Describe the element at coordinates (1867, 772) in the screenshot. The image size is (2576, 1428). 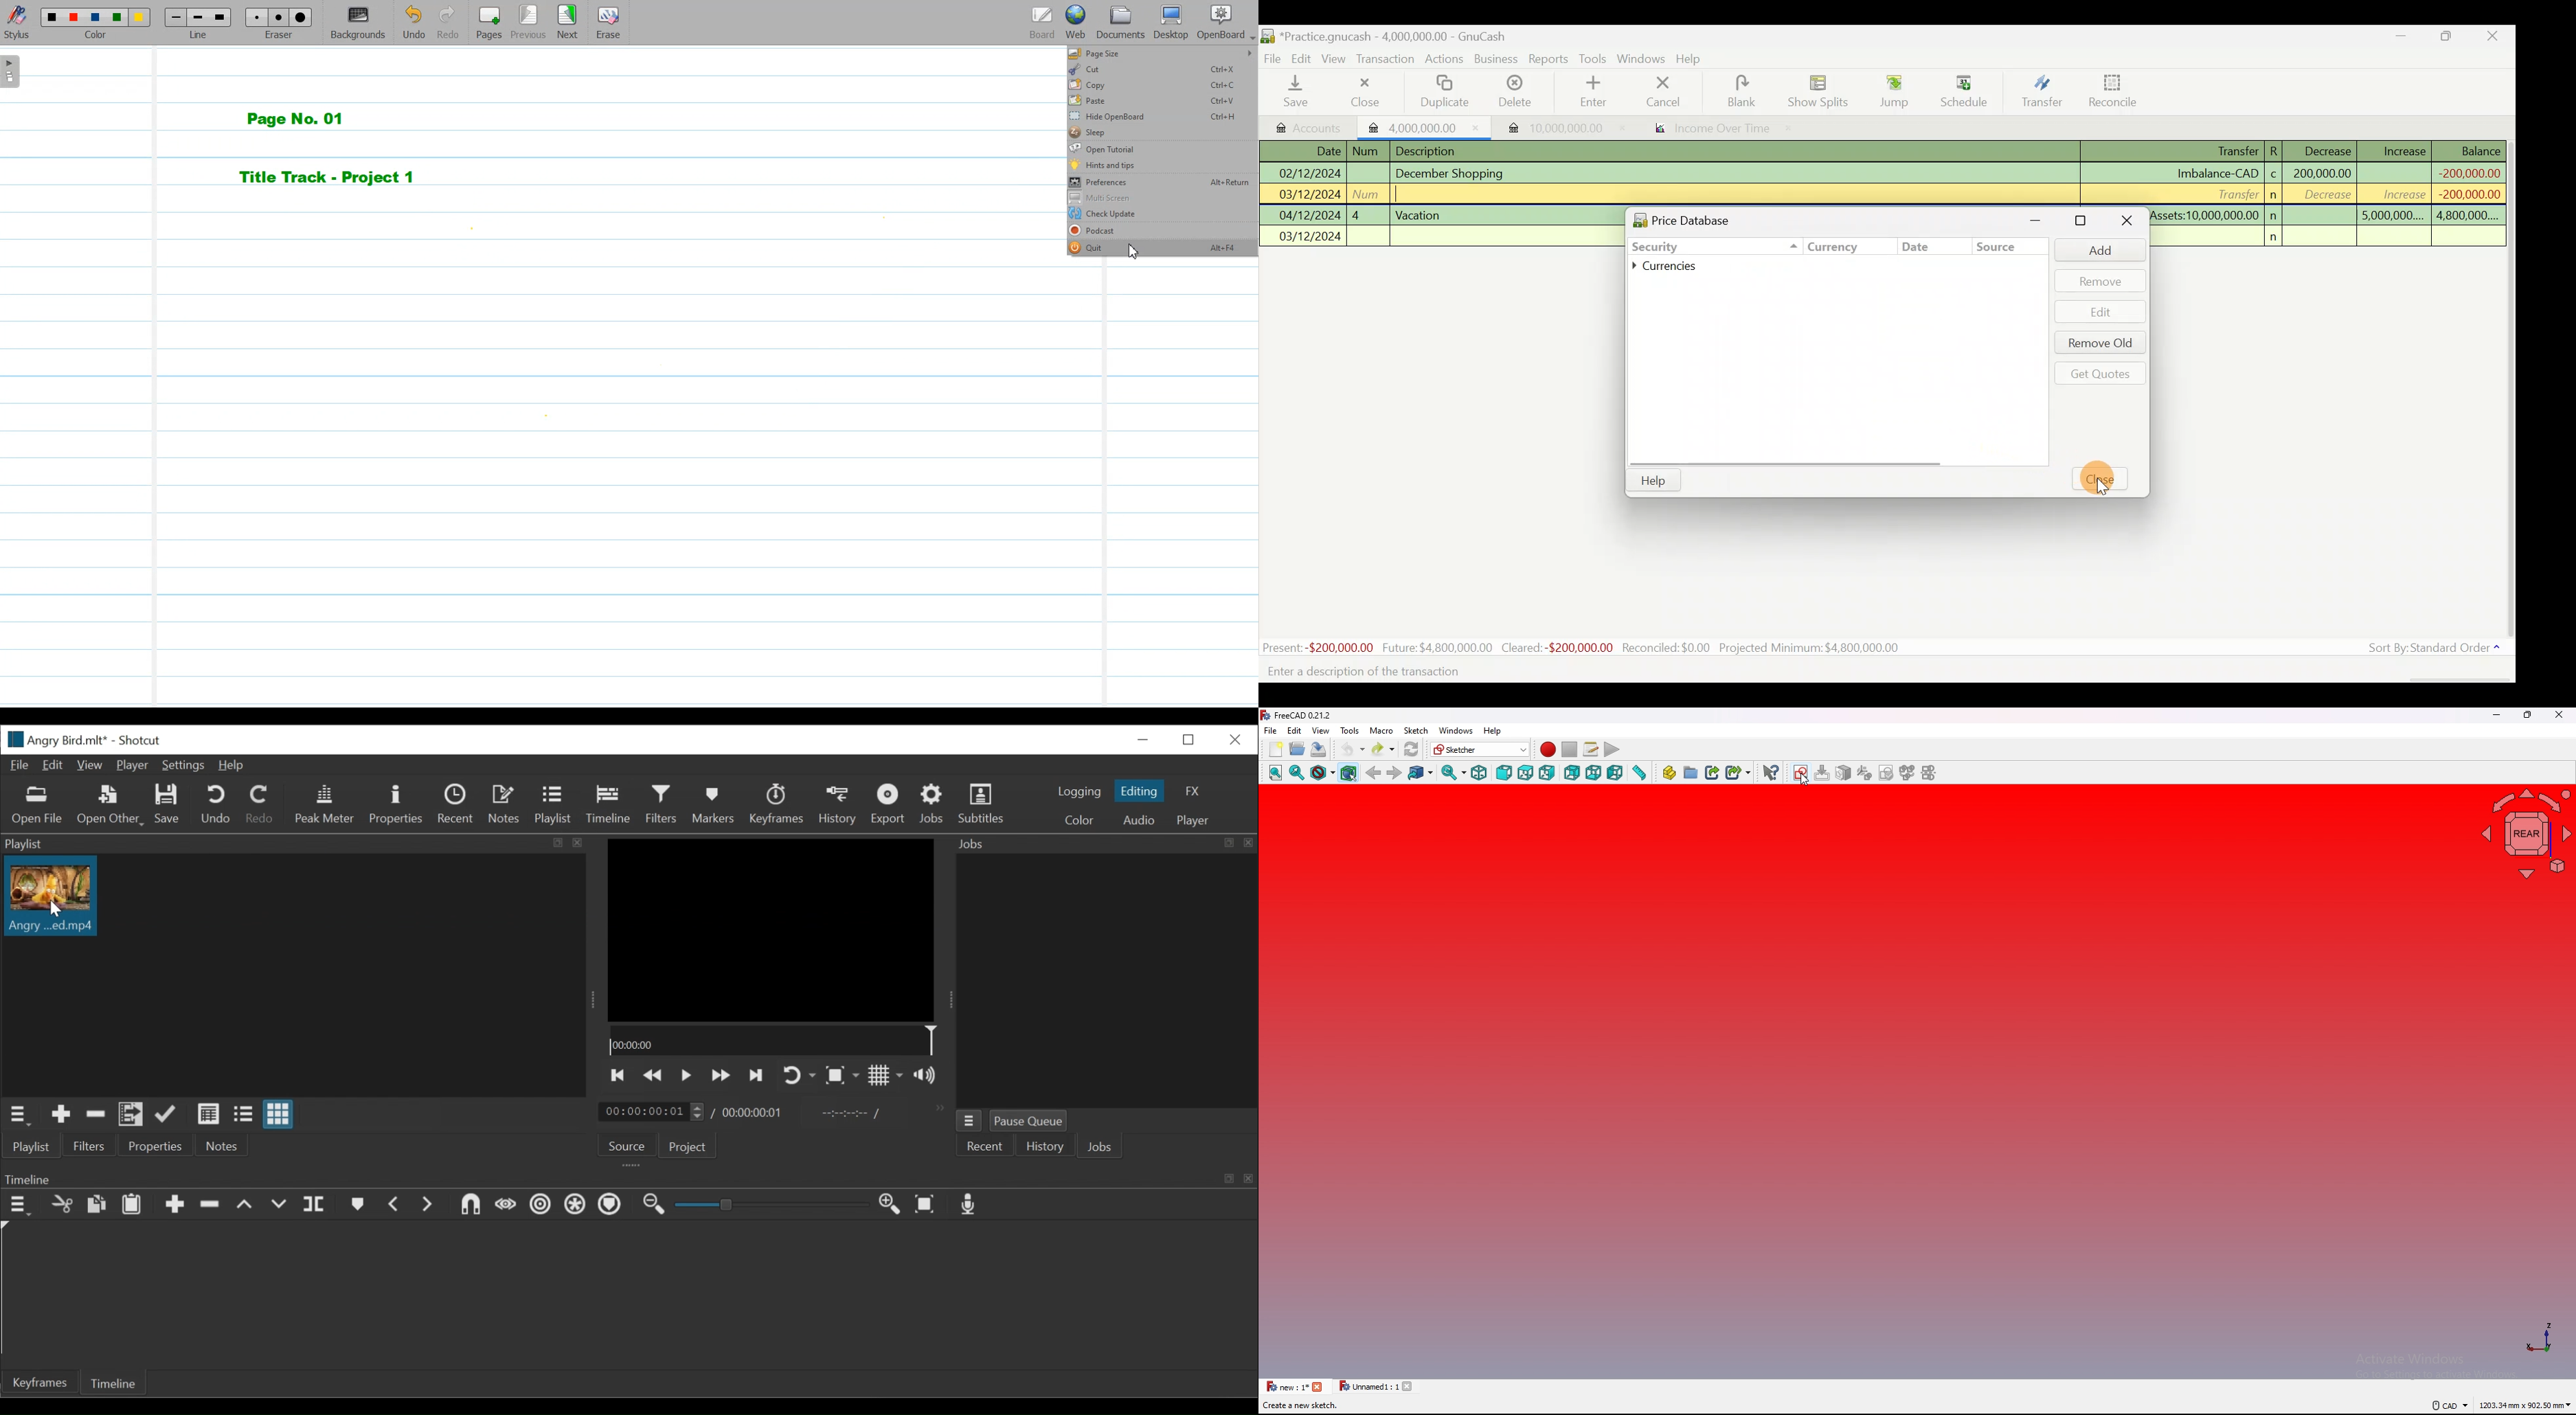
I see `tab` at that location.